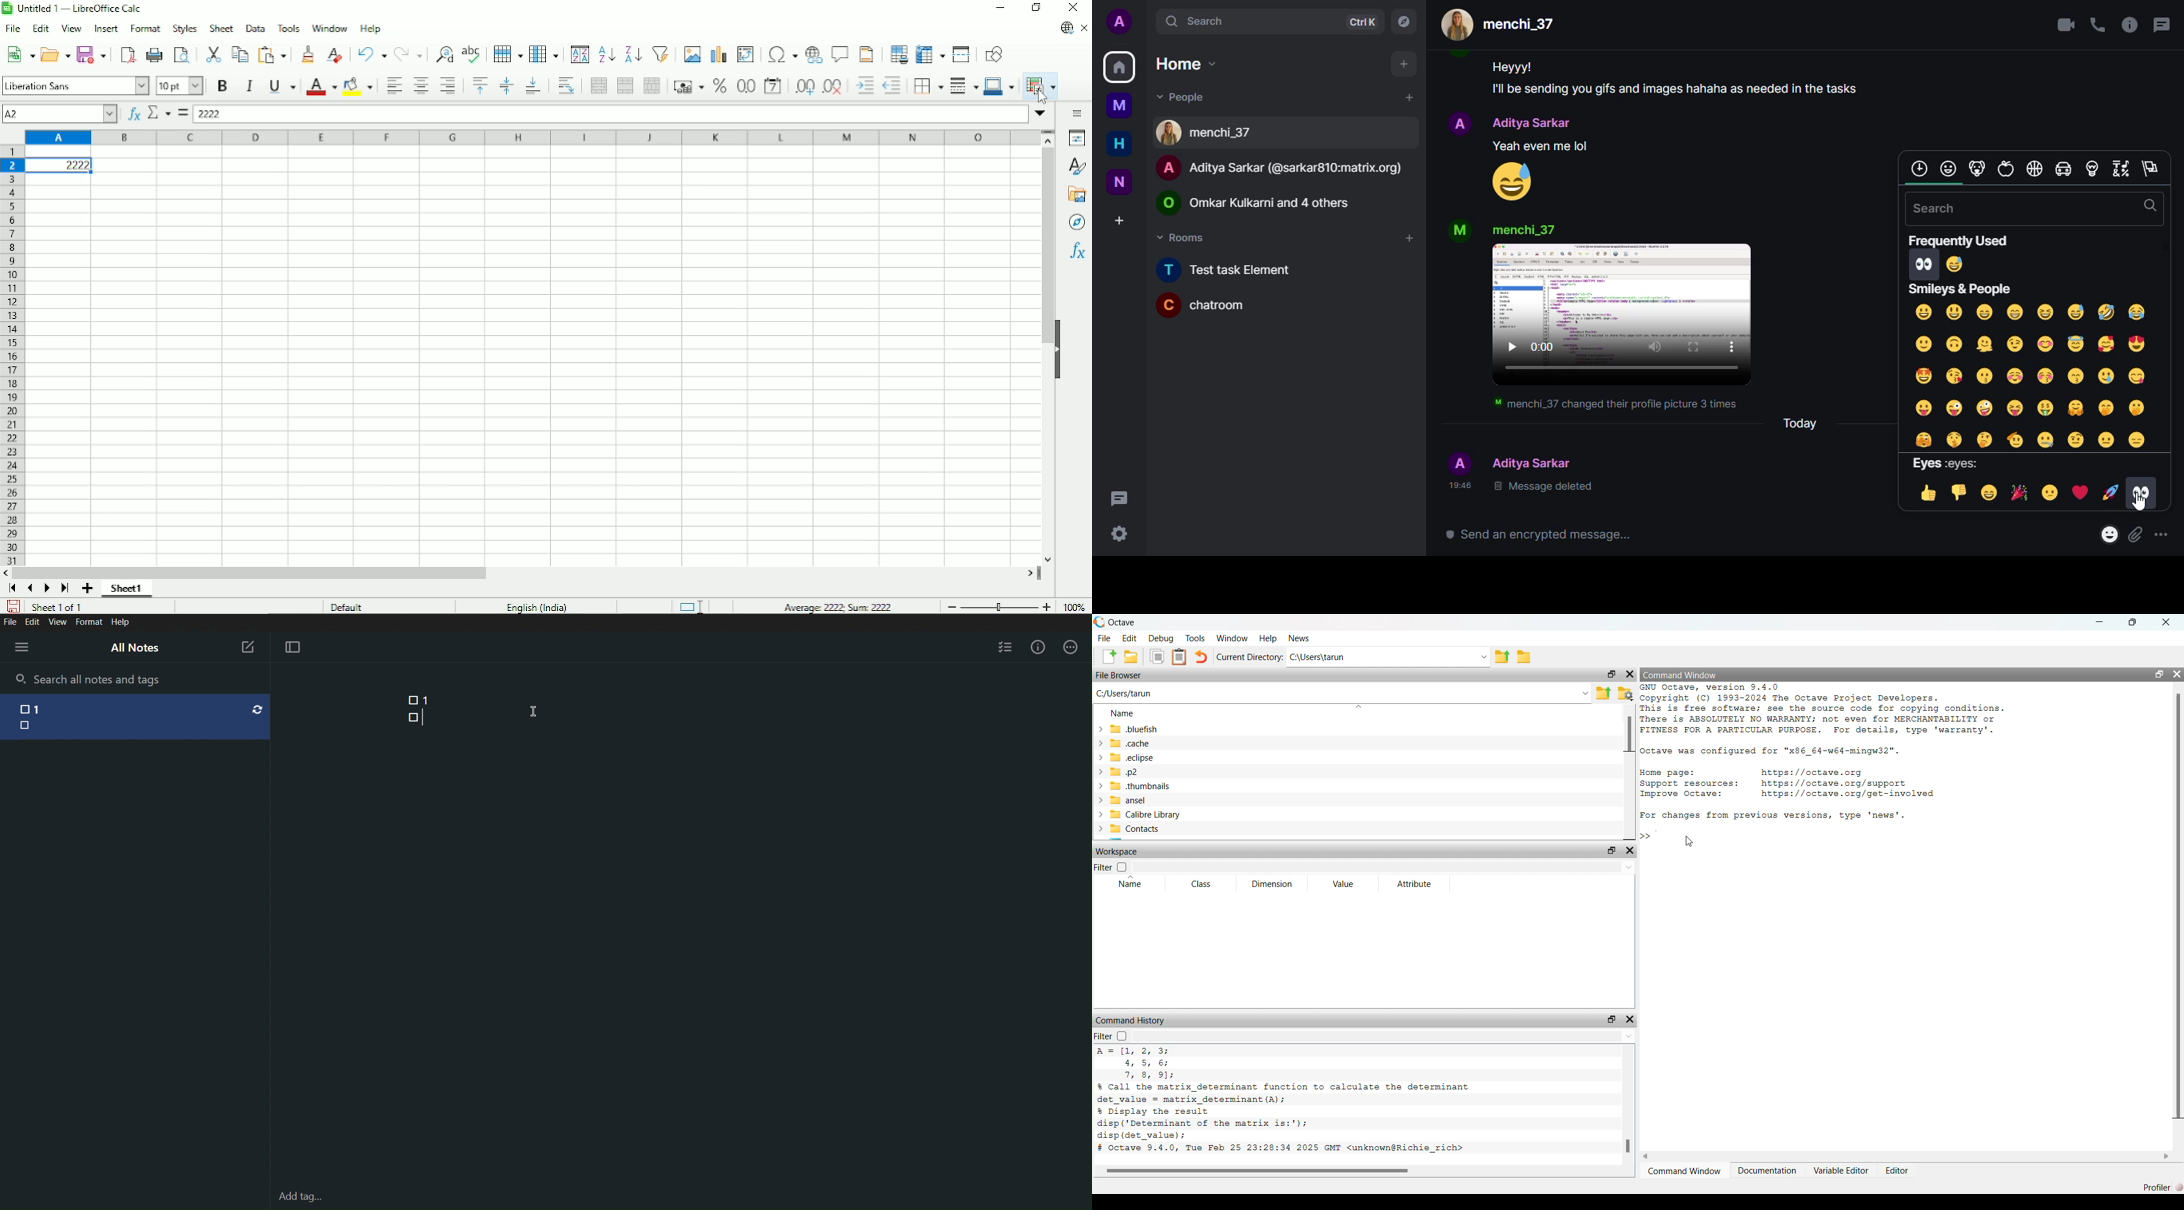 The width and height of the screenshot is (2184, 1232). What do you see at coordinates (58, 606) in the screenshot?
I see `Sheet 1 of 1` at bounding box center [58, 606].